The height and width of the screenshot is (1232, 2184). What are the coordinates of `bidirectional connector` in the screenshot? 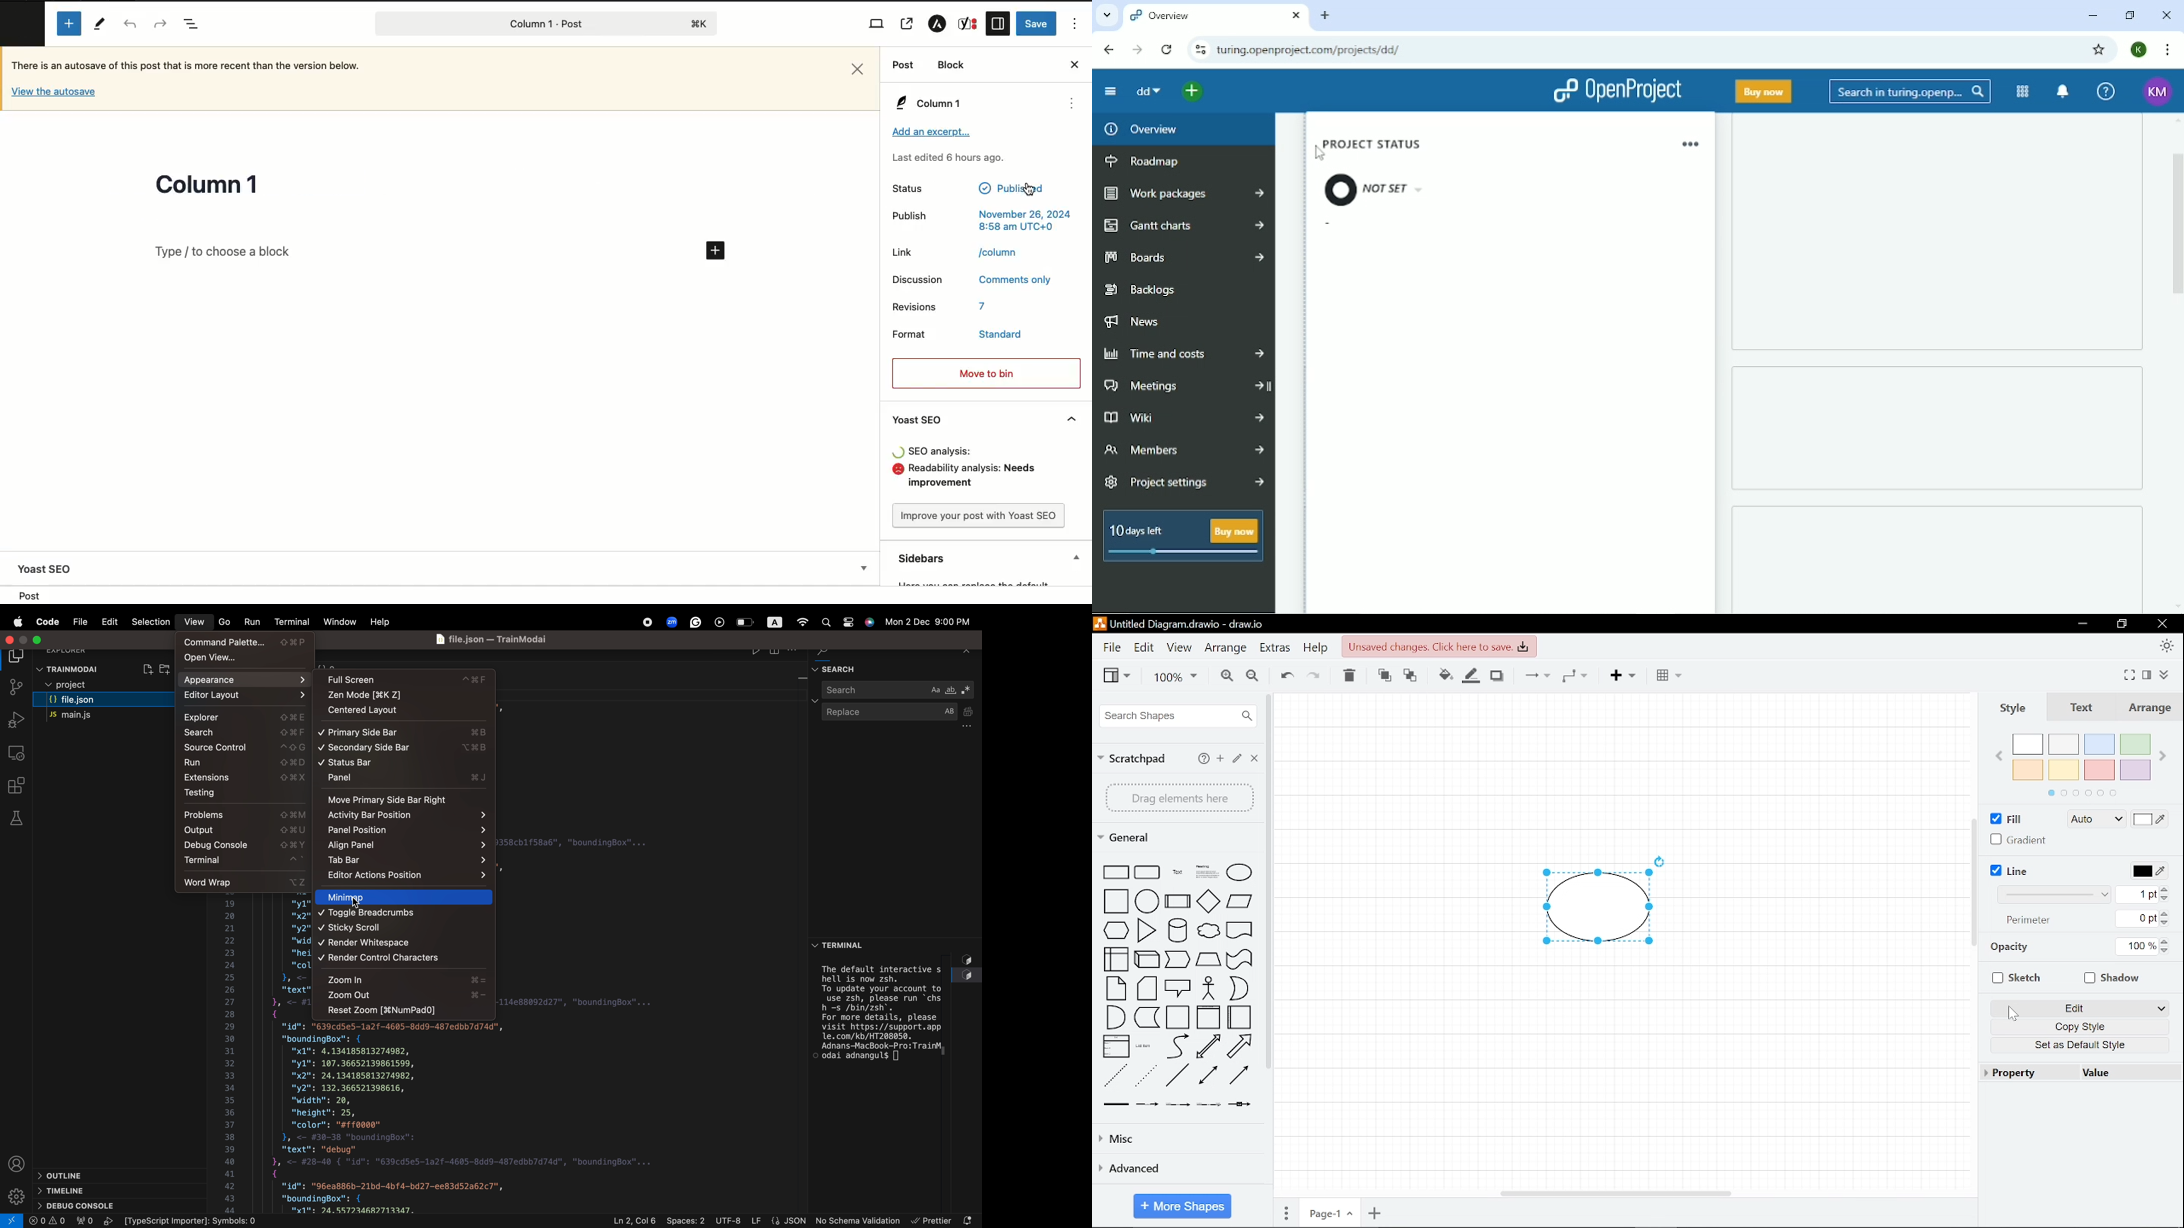 It's located at (1209, 1077).